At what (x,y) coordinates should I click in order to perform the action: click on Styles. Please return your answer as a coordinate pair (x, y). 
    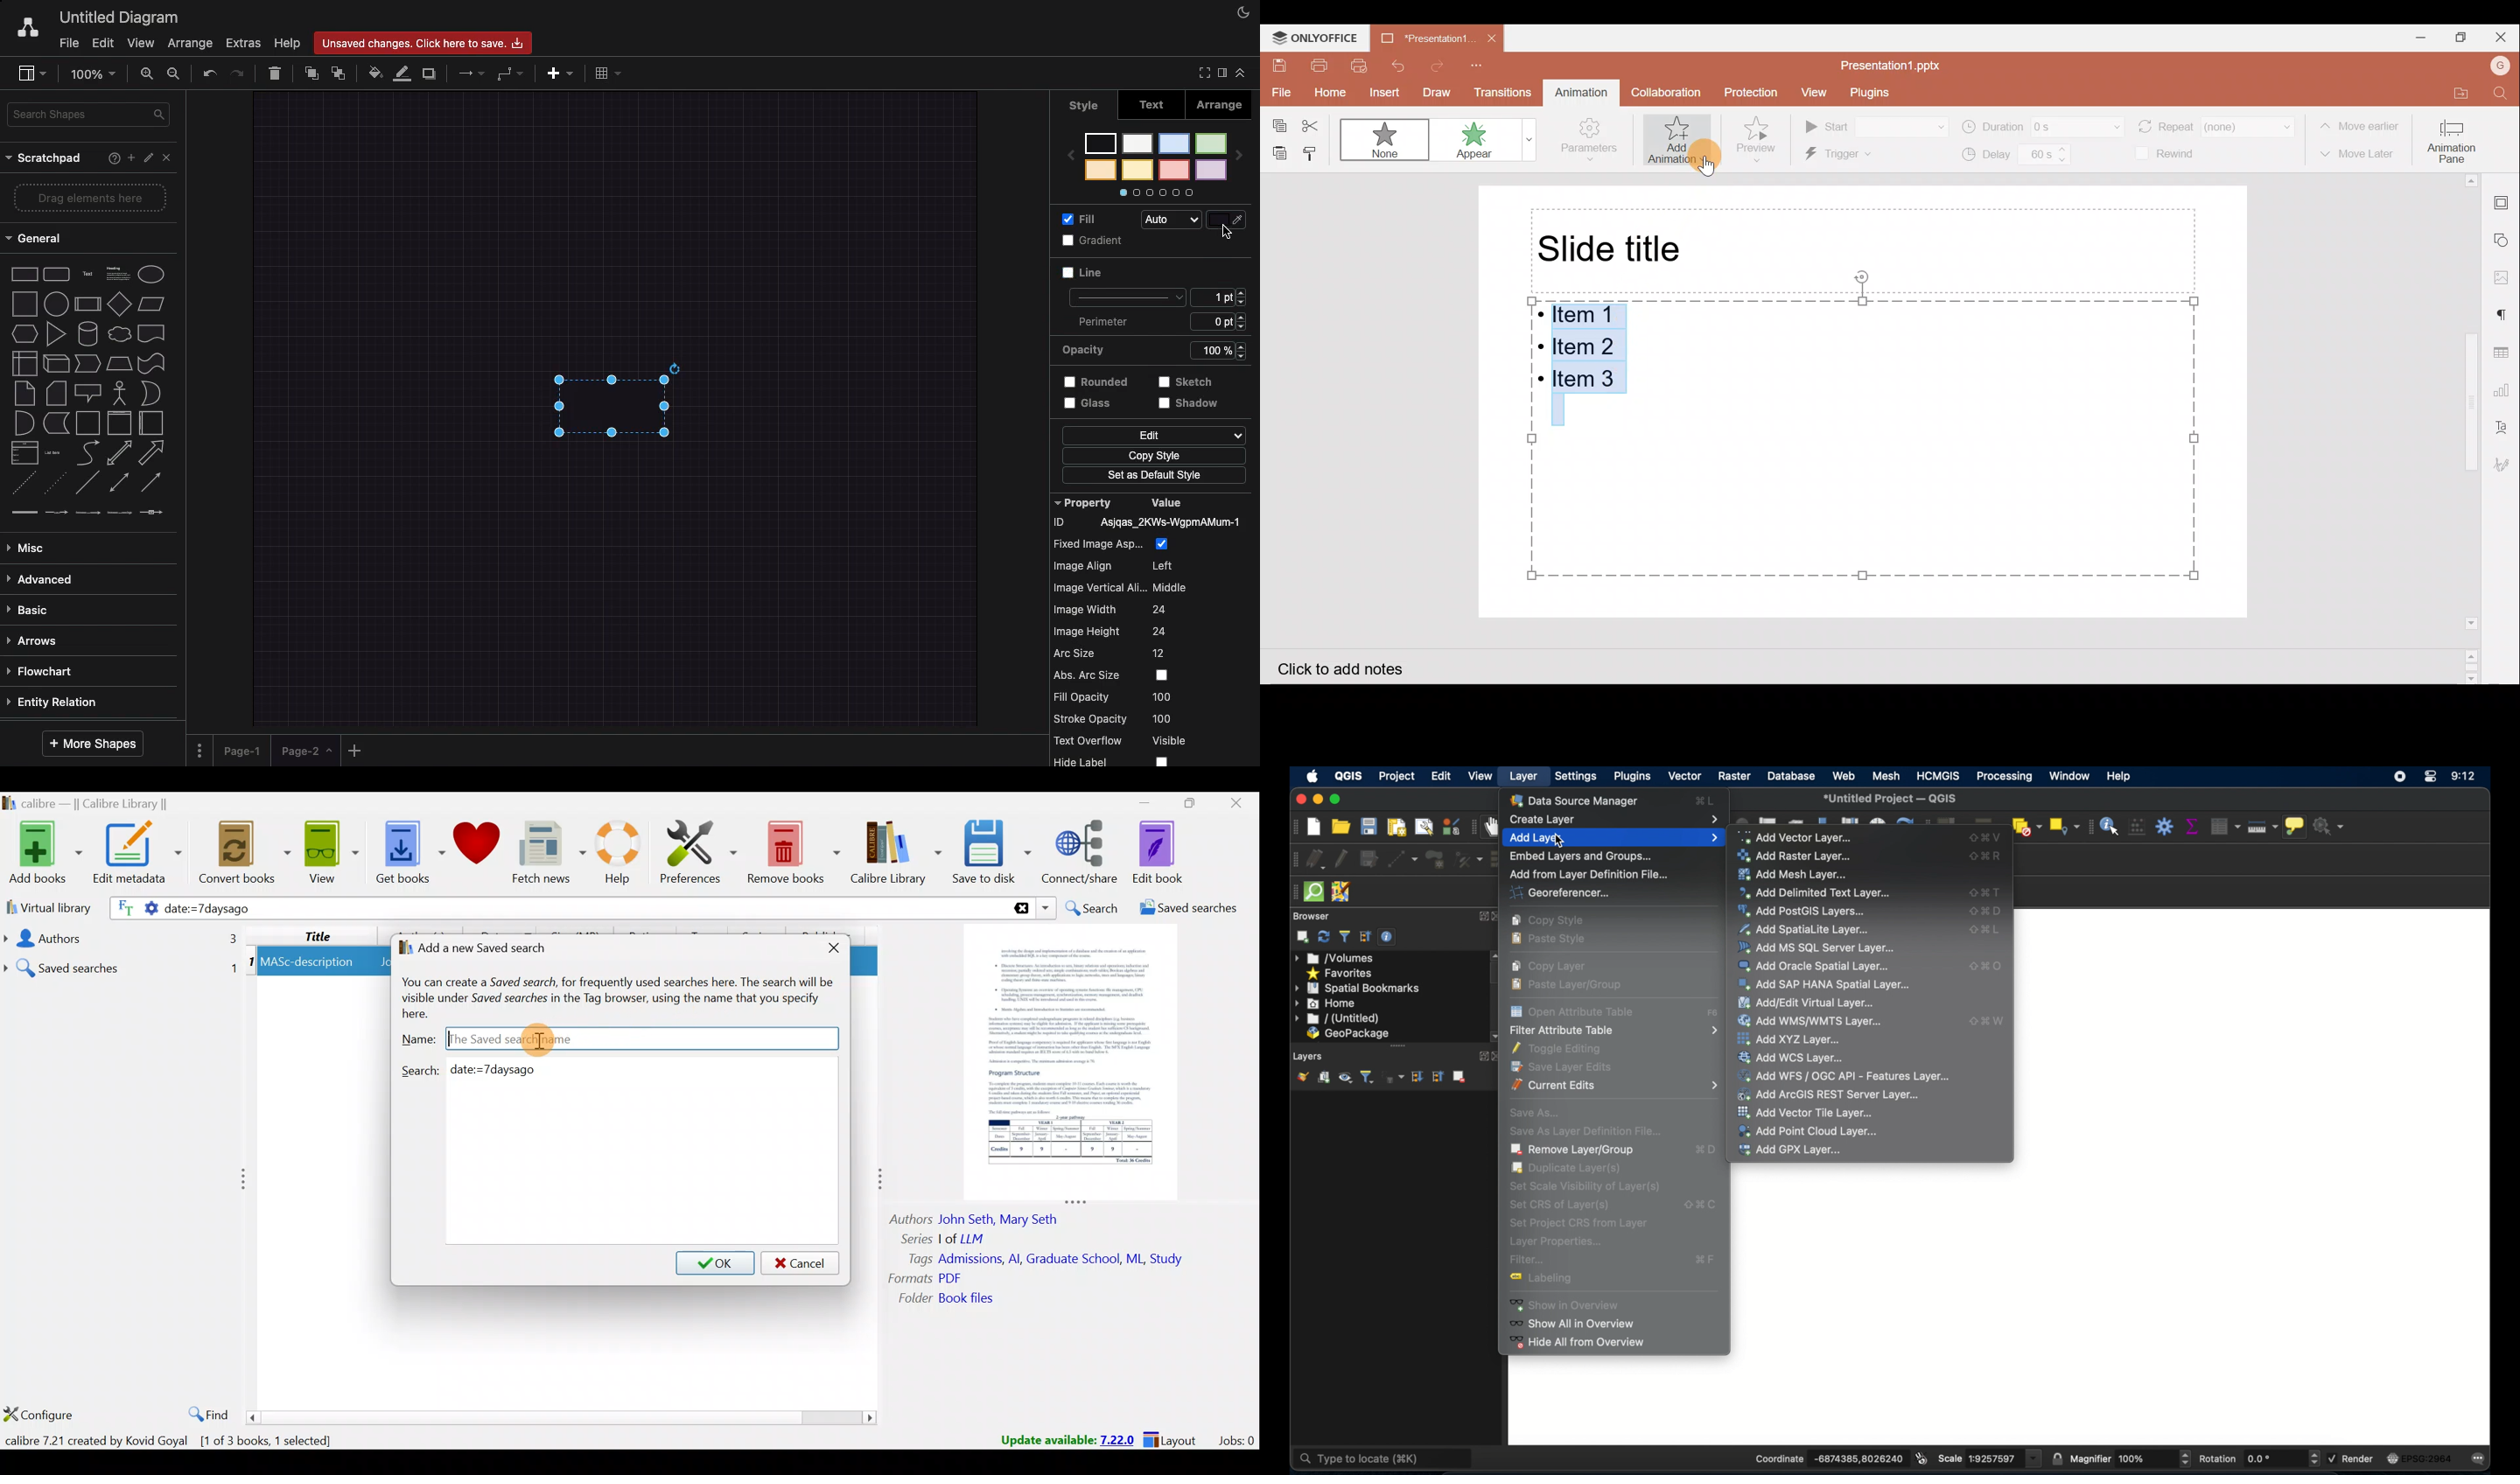
    Looking at the image, I should click on (1156, 163).